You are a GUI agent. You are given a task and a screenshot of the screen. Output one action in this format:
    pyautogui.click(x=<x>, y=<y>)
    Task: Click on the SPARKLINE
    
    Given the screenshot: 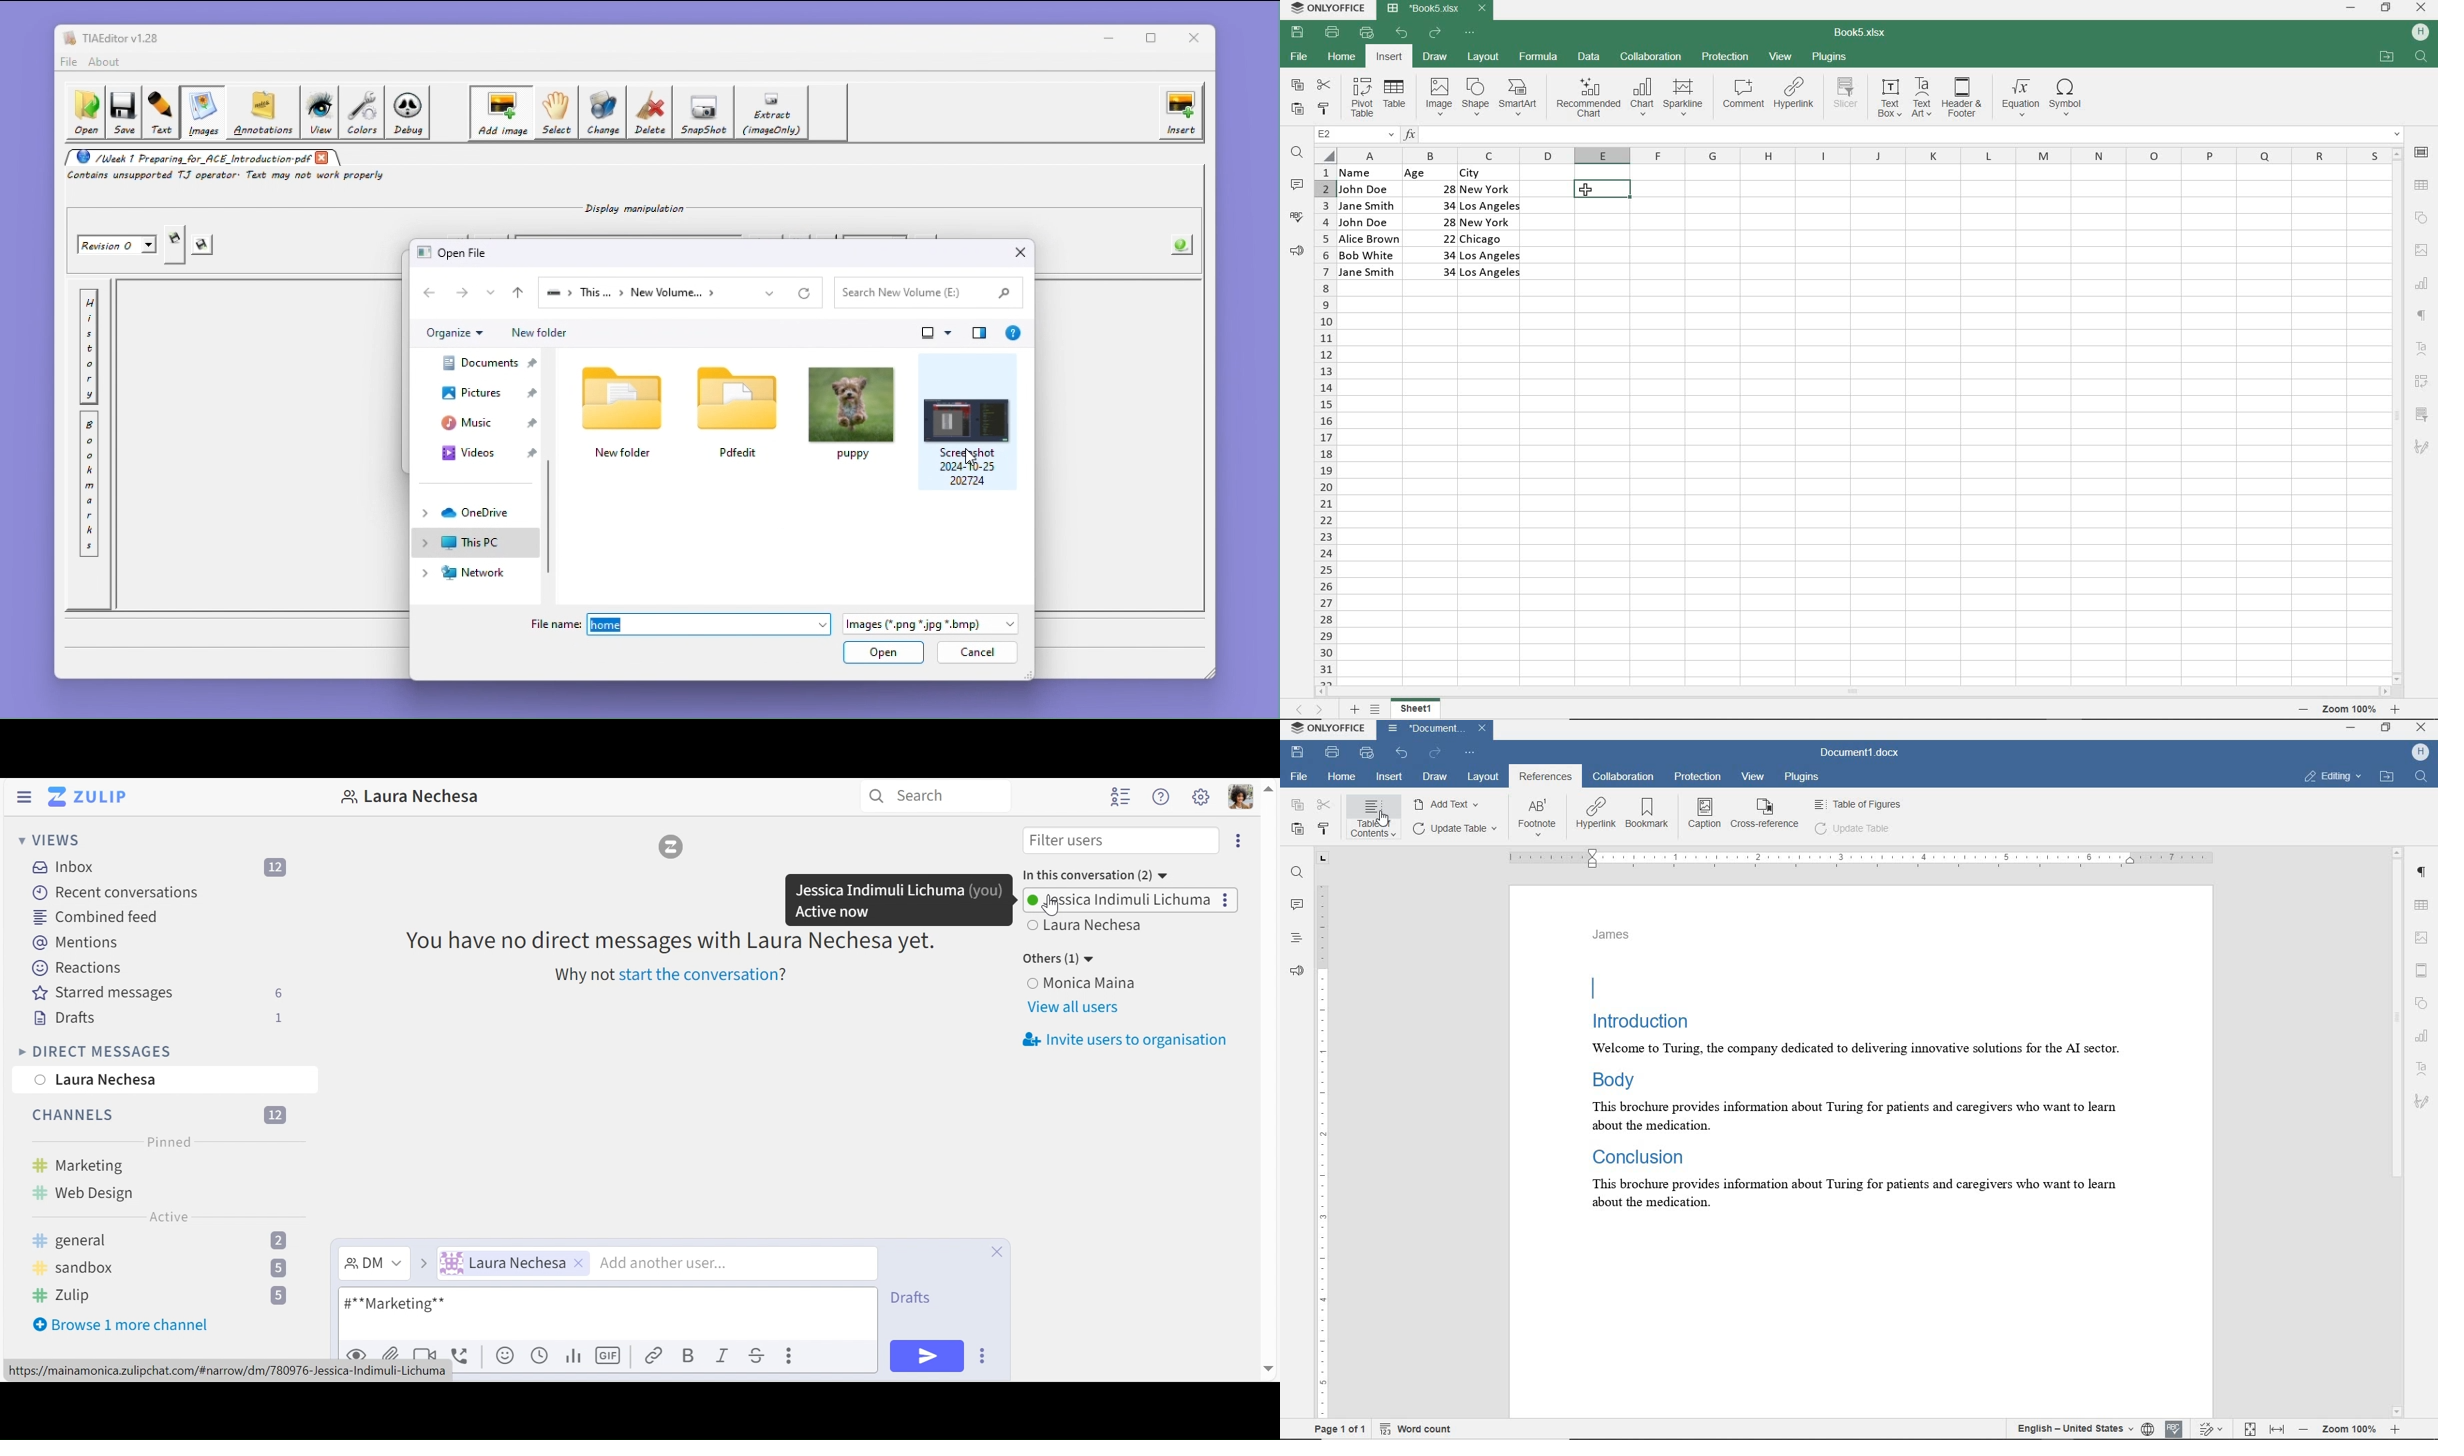 What is the action you would take?
    pyautogui.click(x=1683, y=99)
    